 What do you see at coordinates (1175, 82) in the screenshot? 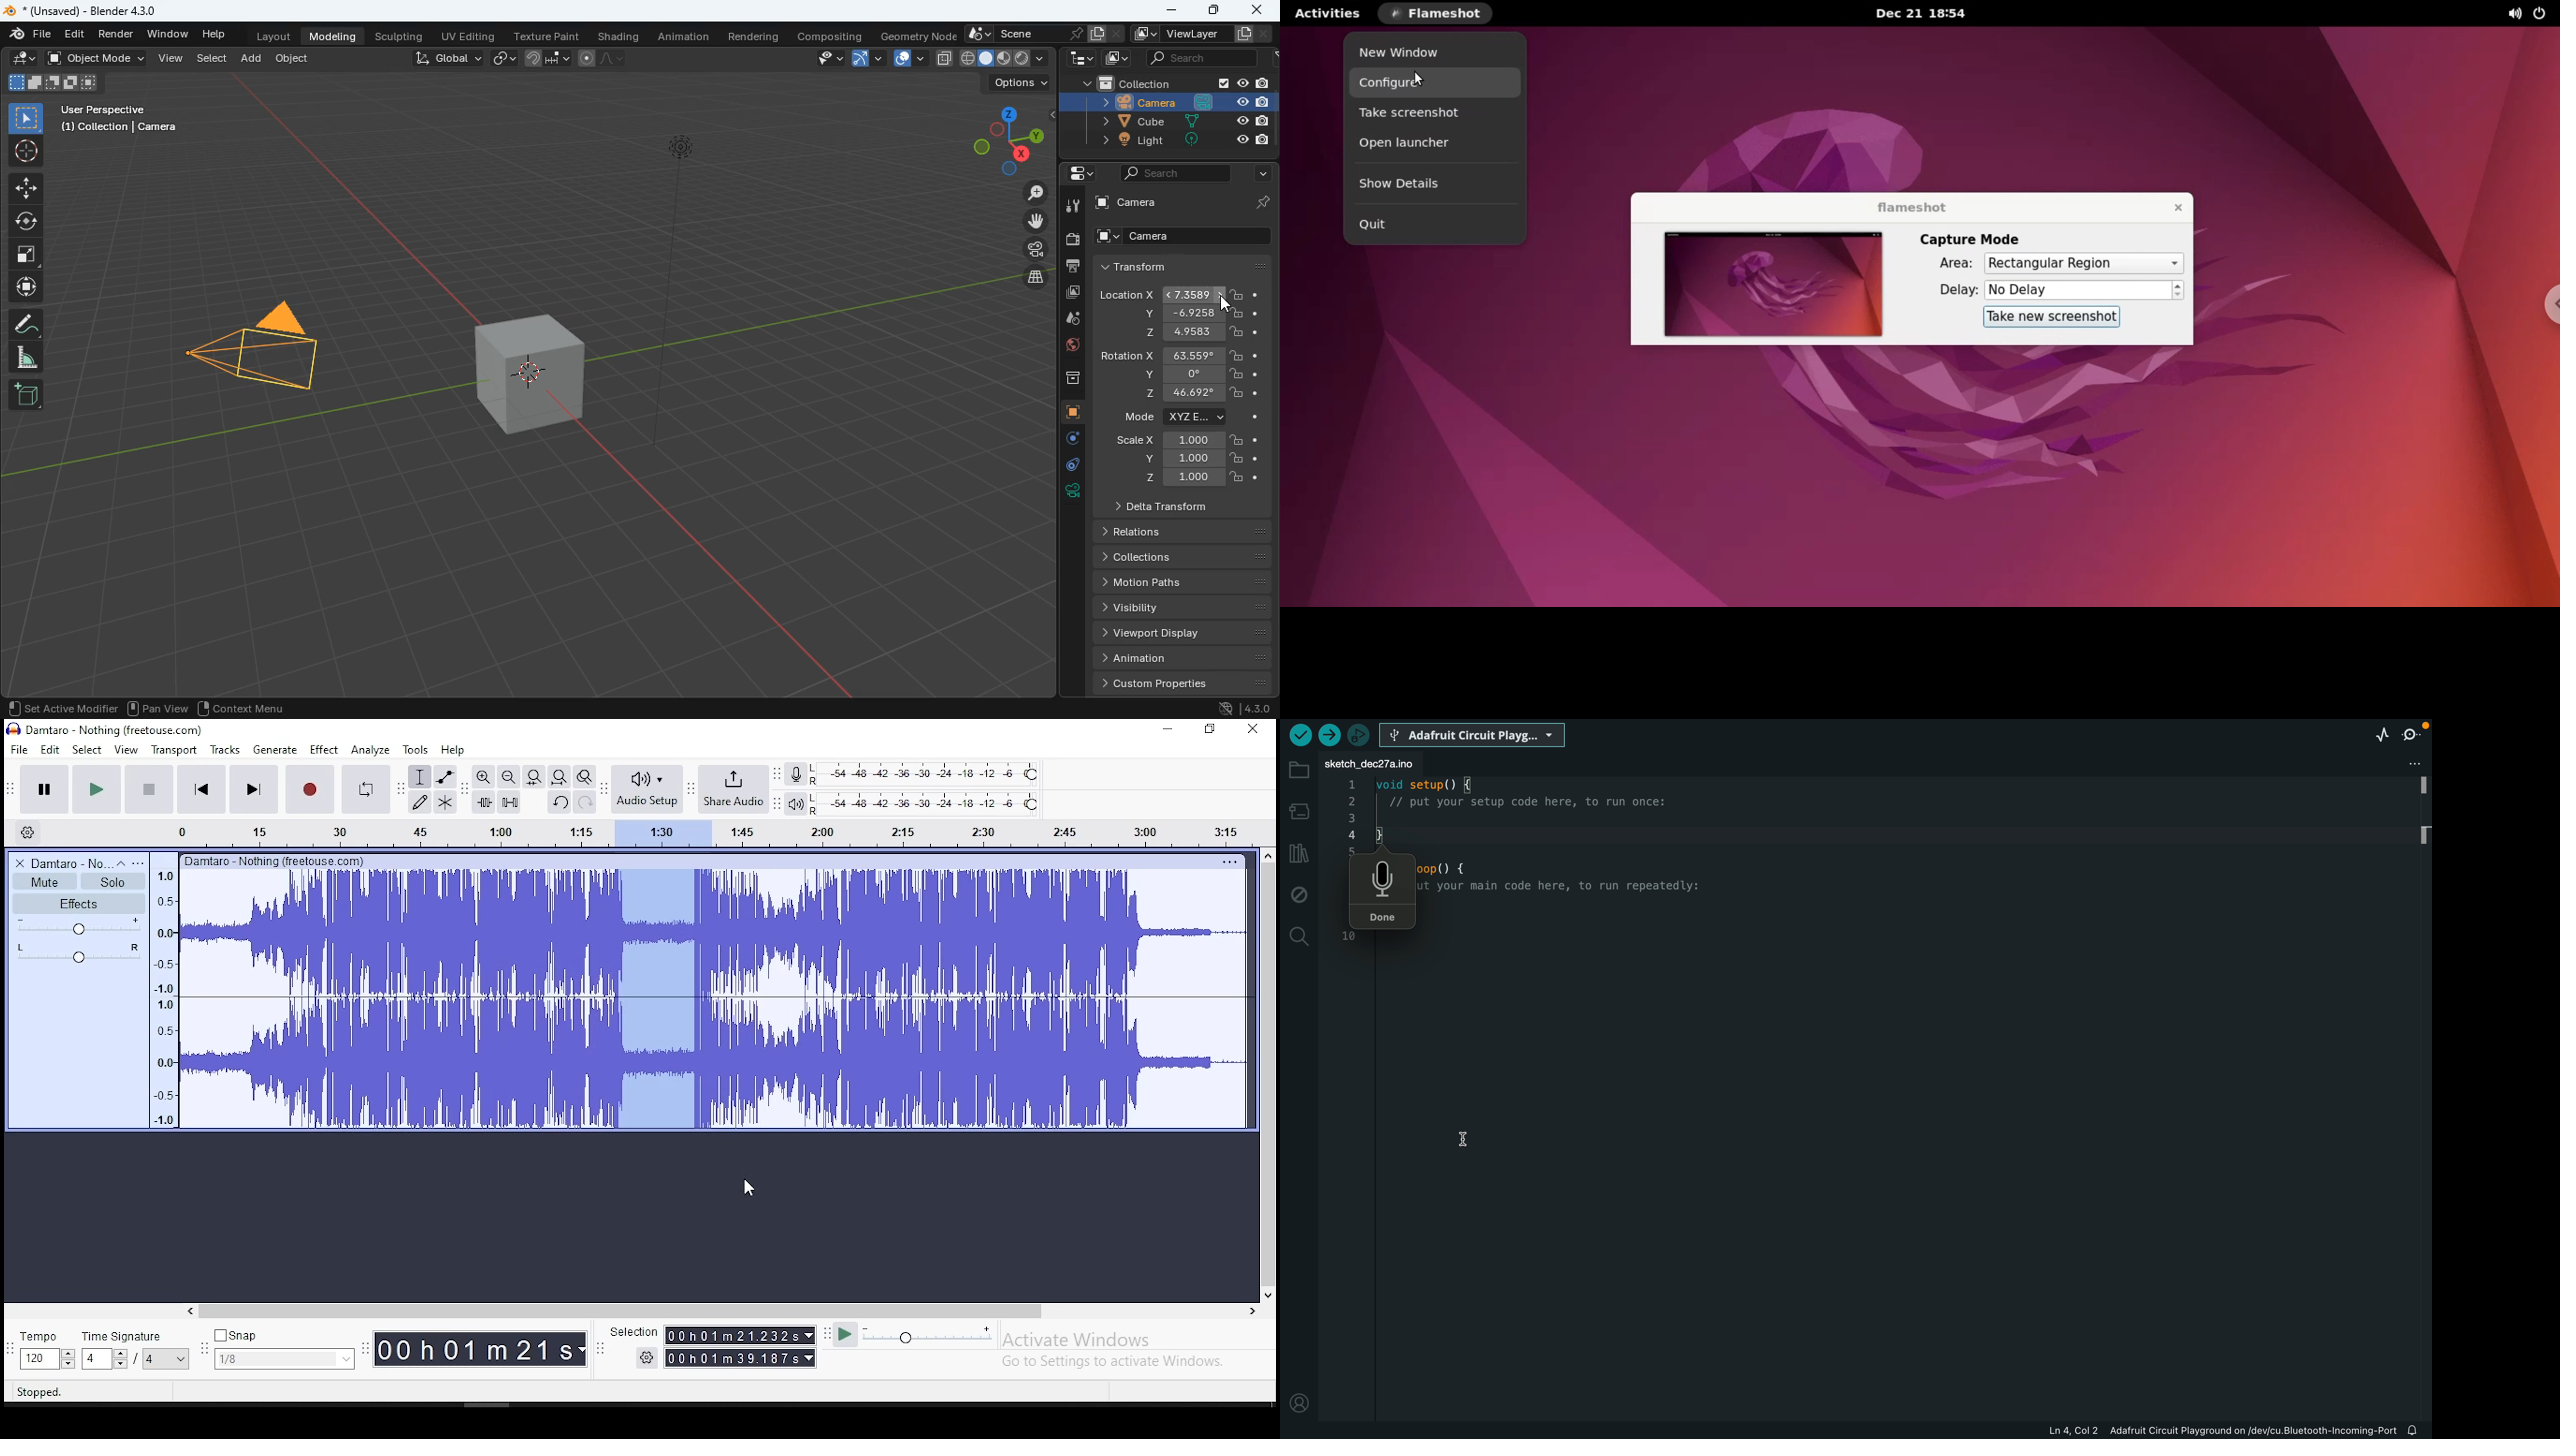
I see `collection` at bounding box center [1175, 82].